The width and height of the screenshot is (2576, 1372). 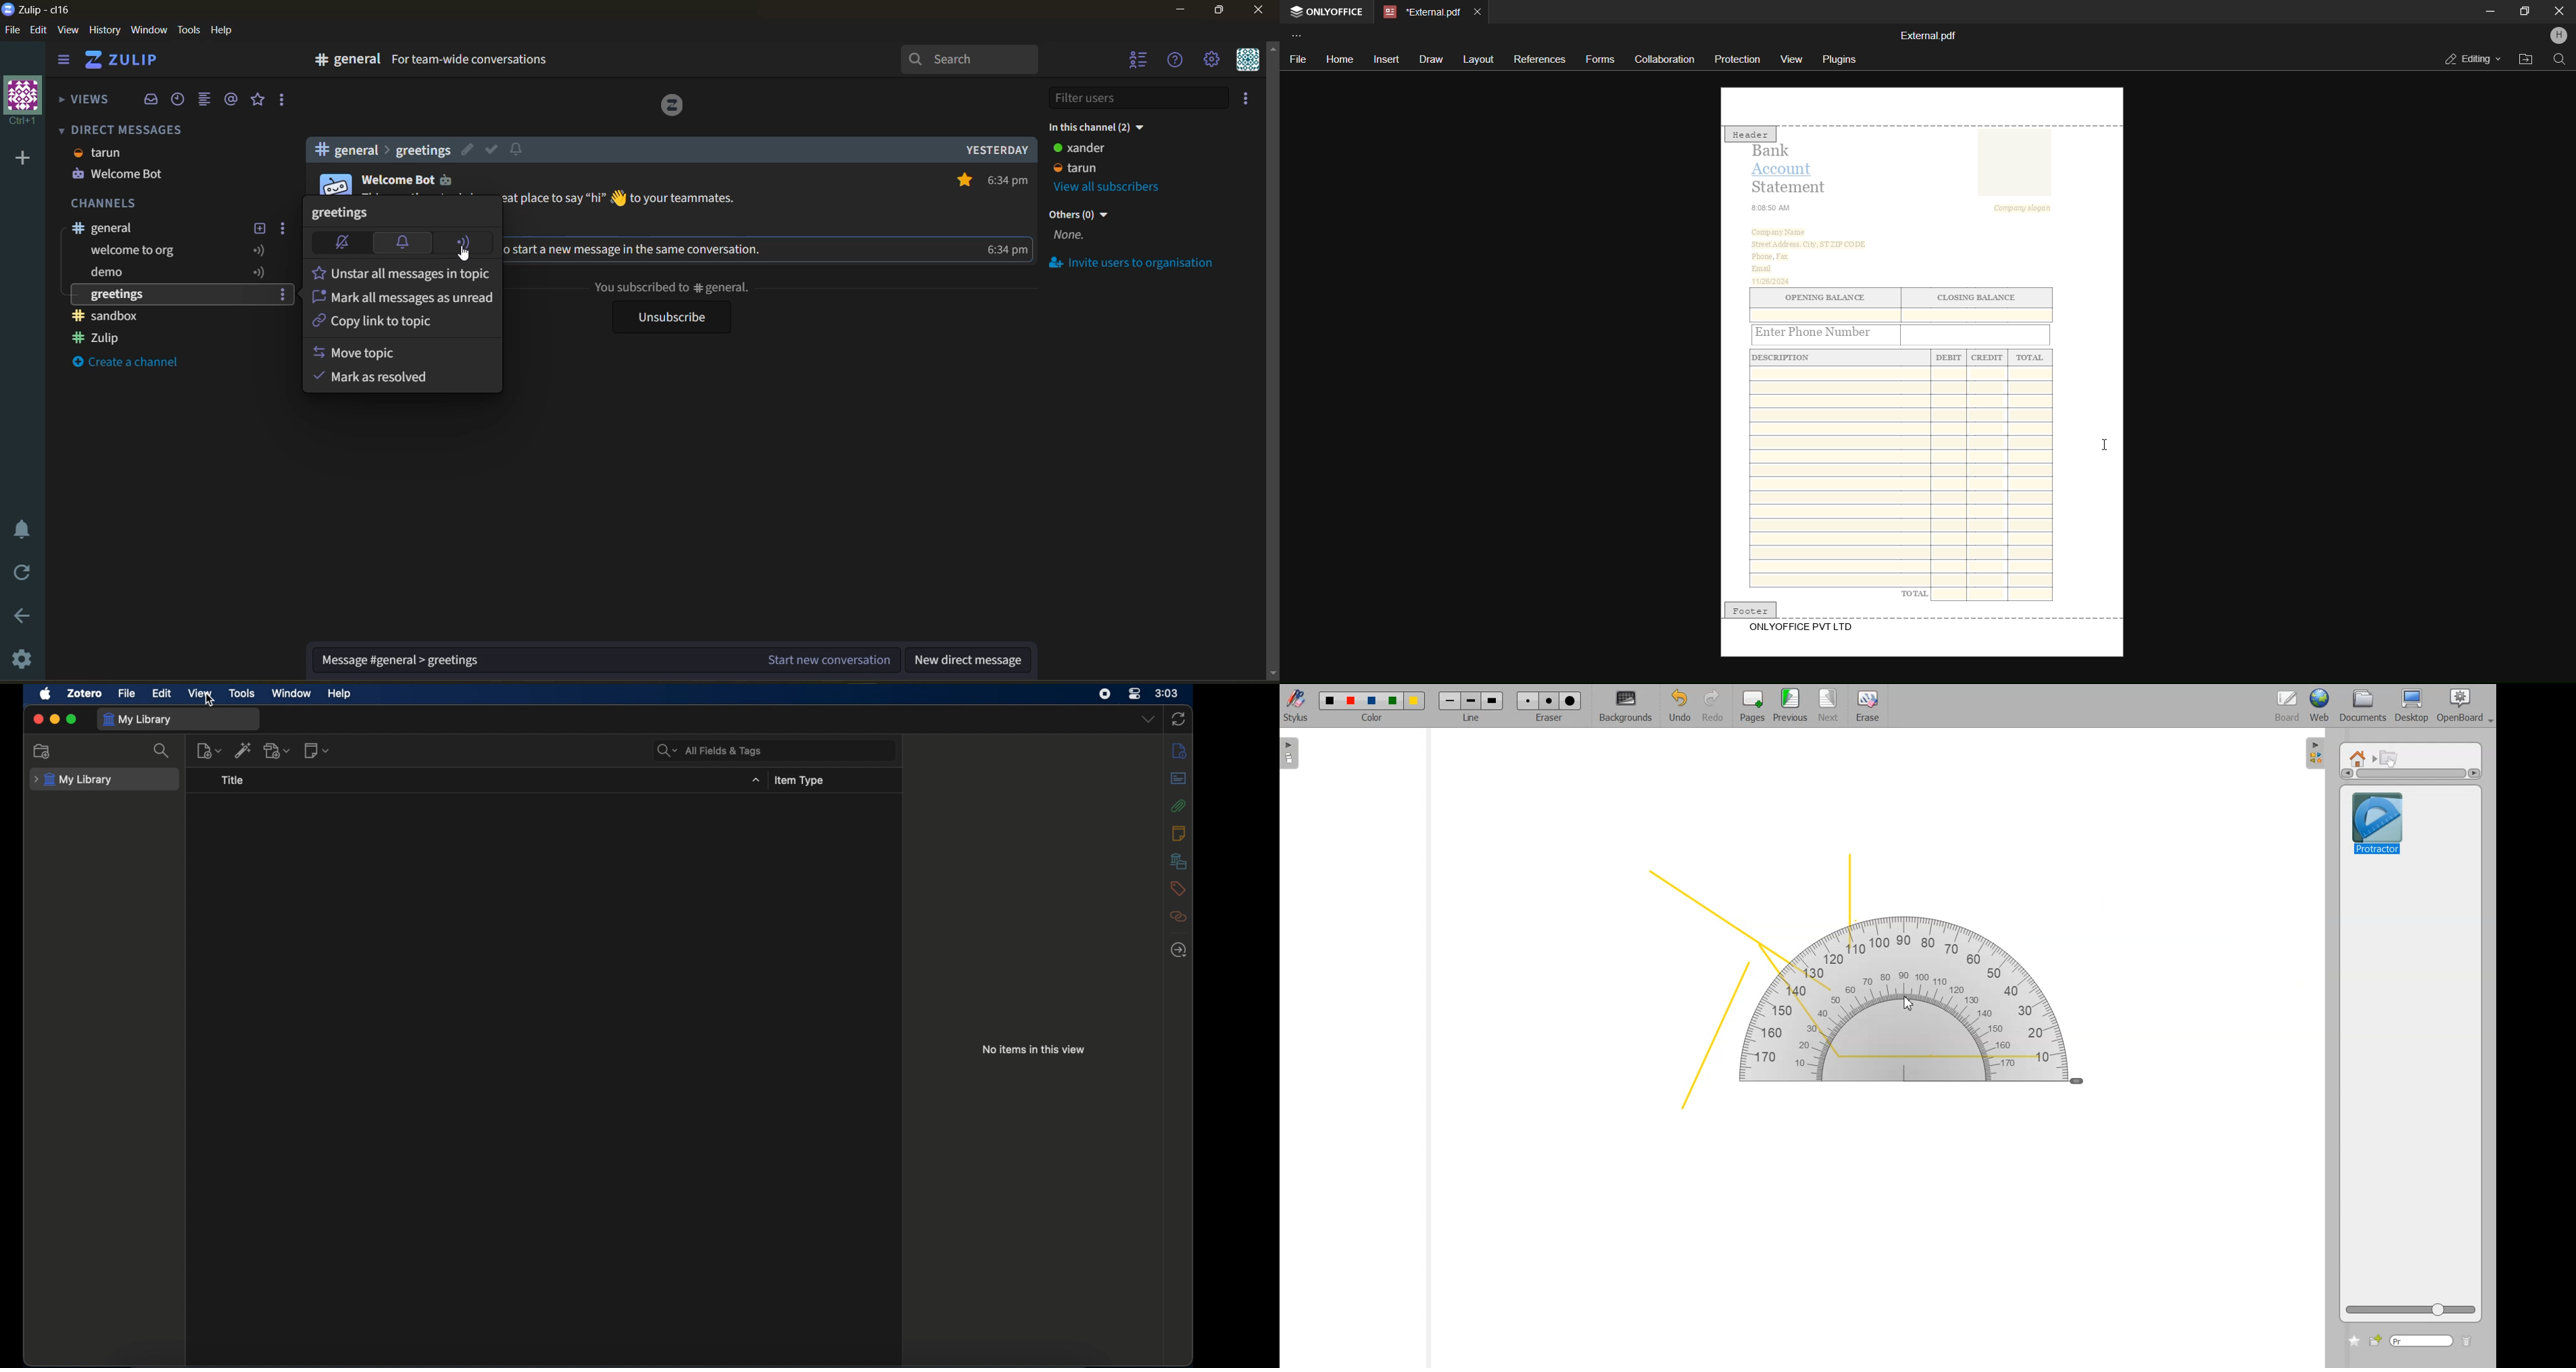 What do you see at coordinates (21, 618) in the screenshot?
I see `go back` at bounding box center [21, 618].